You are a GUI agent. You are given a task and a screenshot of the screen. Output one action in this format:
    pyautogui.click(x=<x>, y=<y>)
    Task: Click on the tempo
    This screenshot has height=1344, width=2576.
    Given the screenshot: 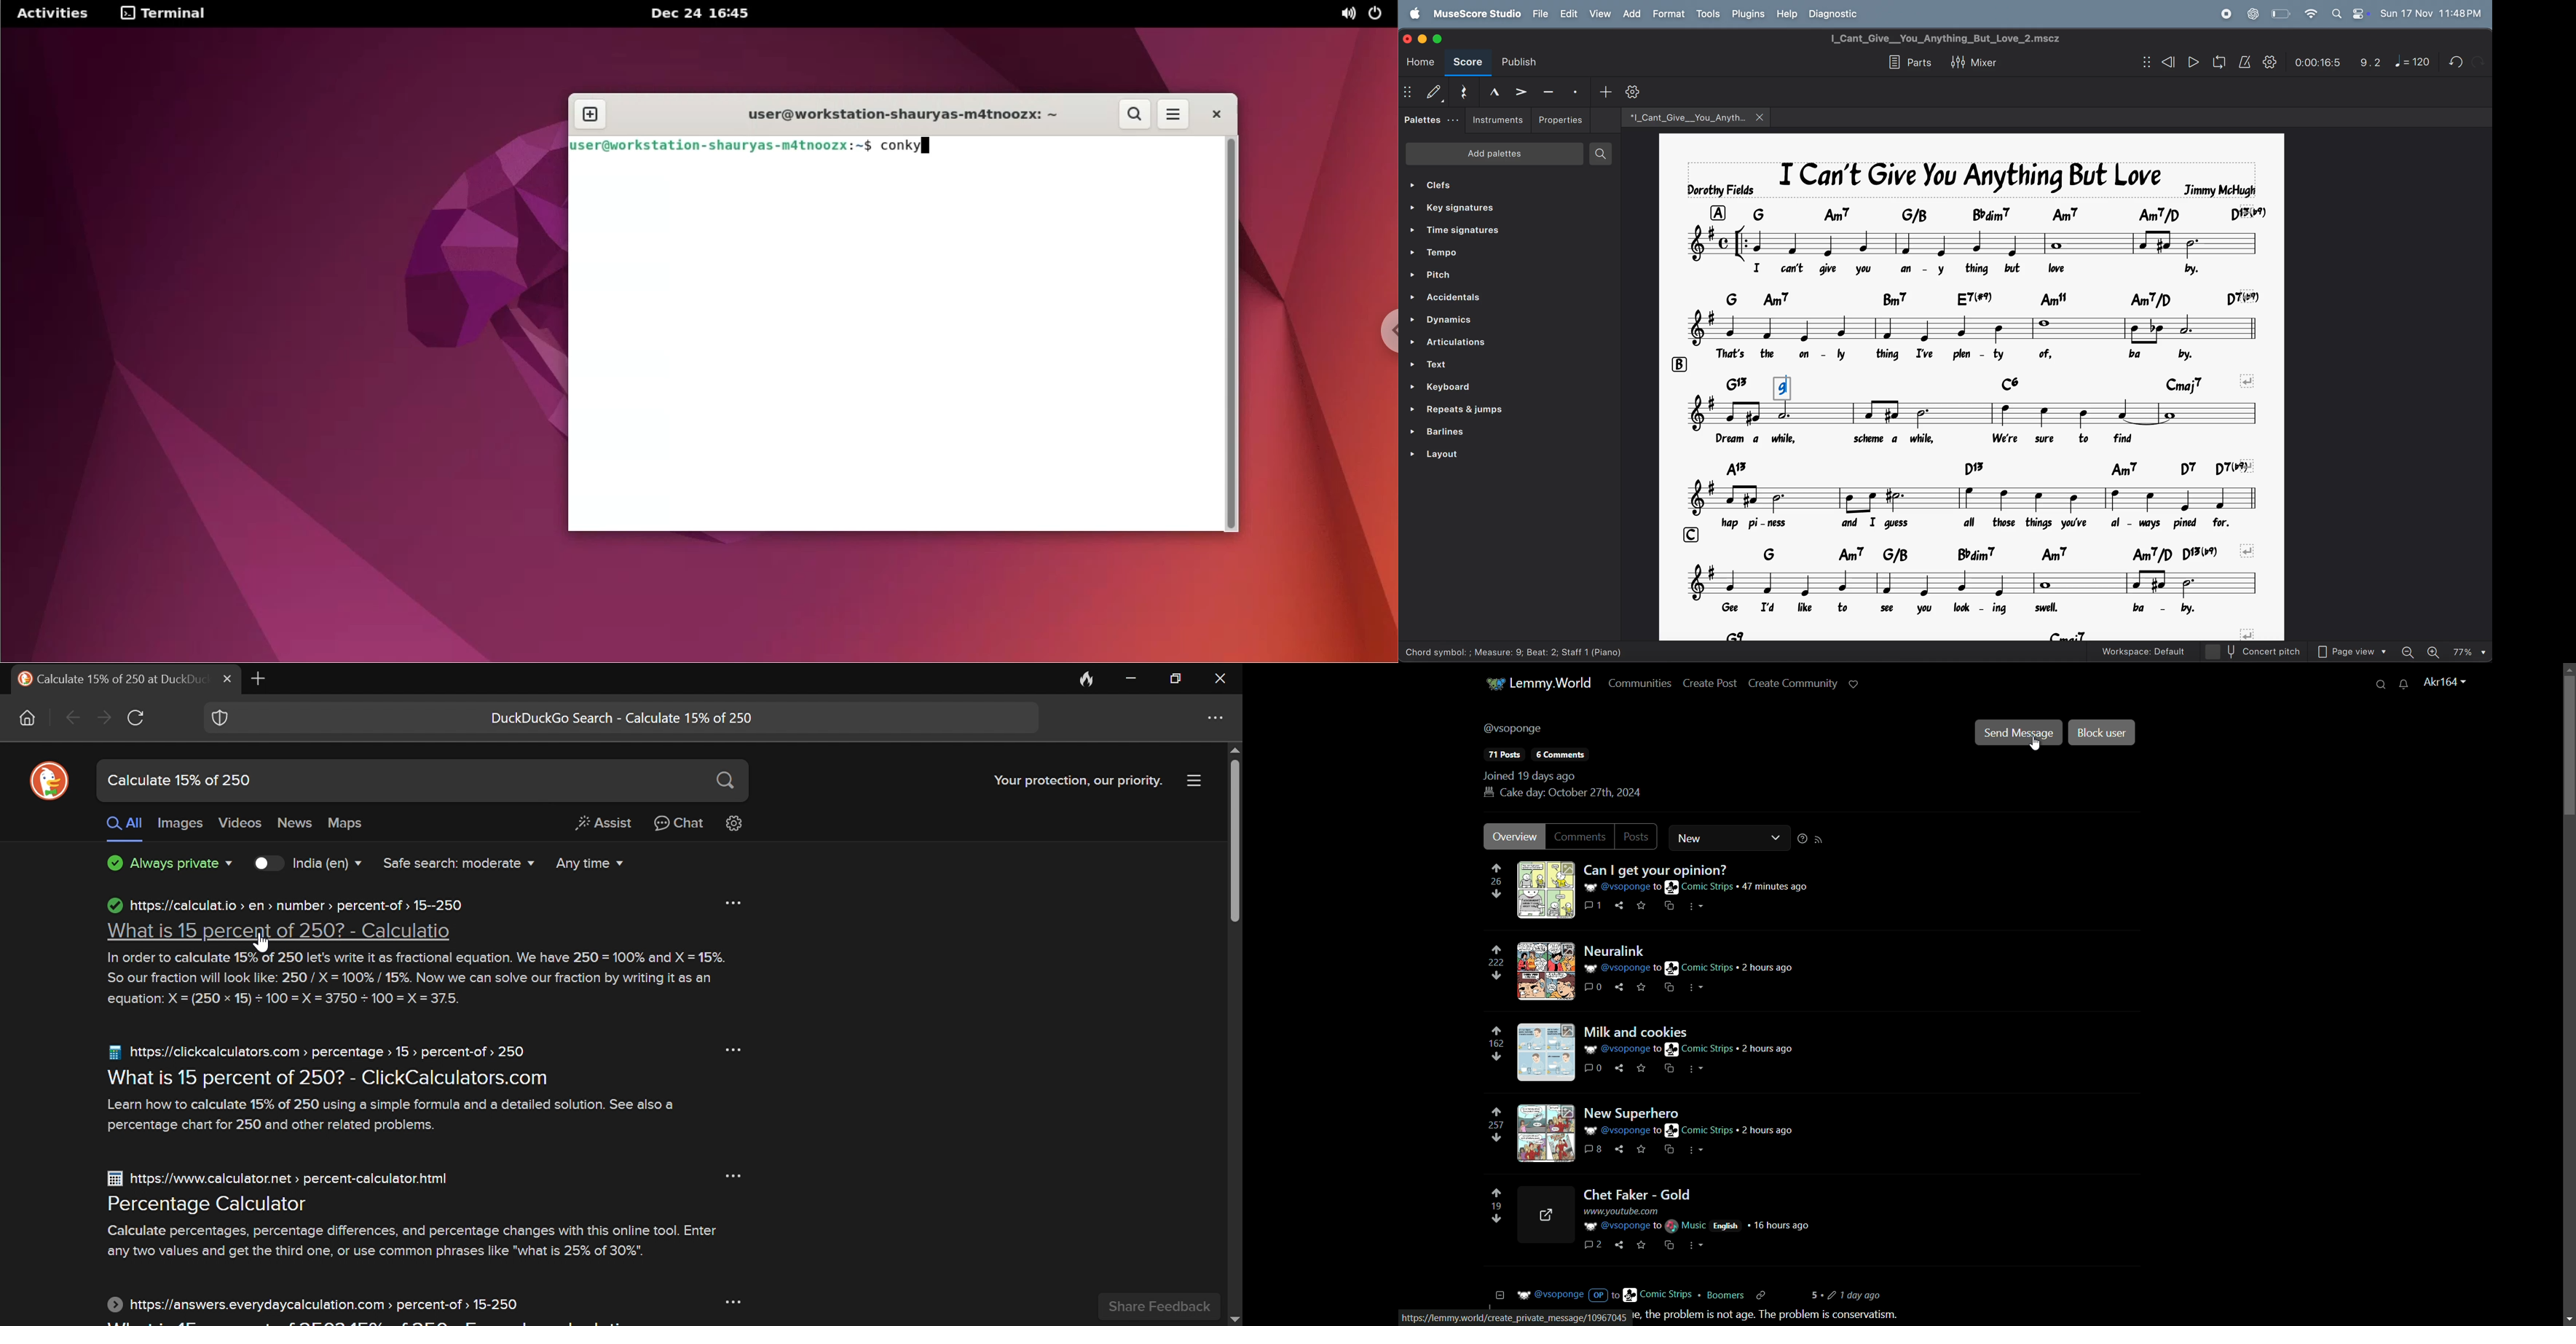 What is the action you would take?
    pyautogui.click(x=1501, y=255)
    